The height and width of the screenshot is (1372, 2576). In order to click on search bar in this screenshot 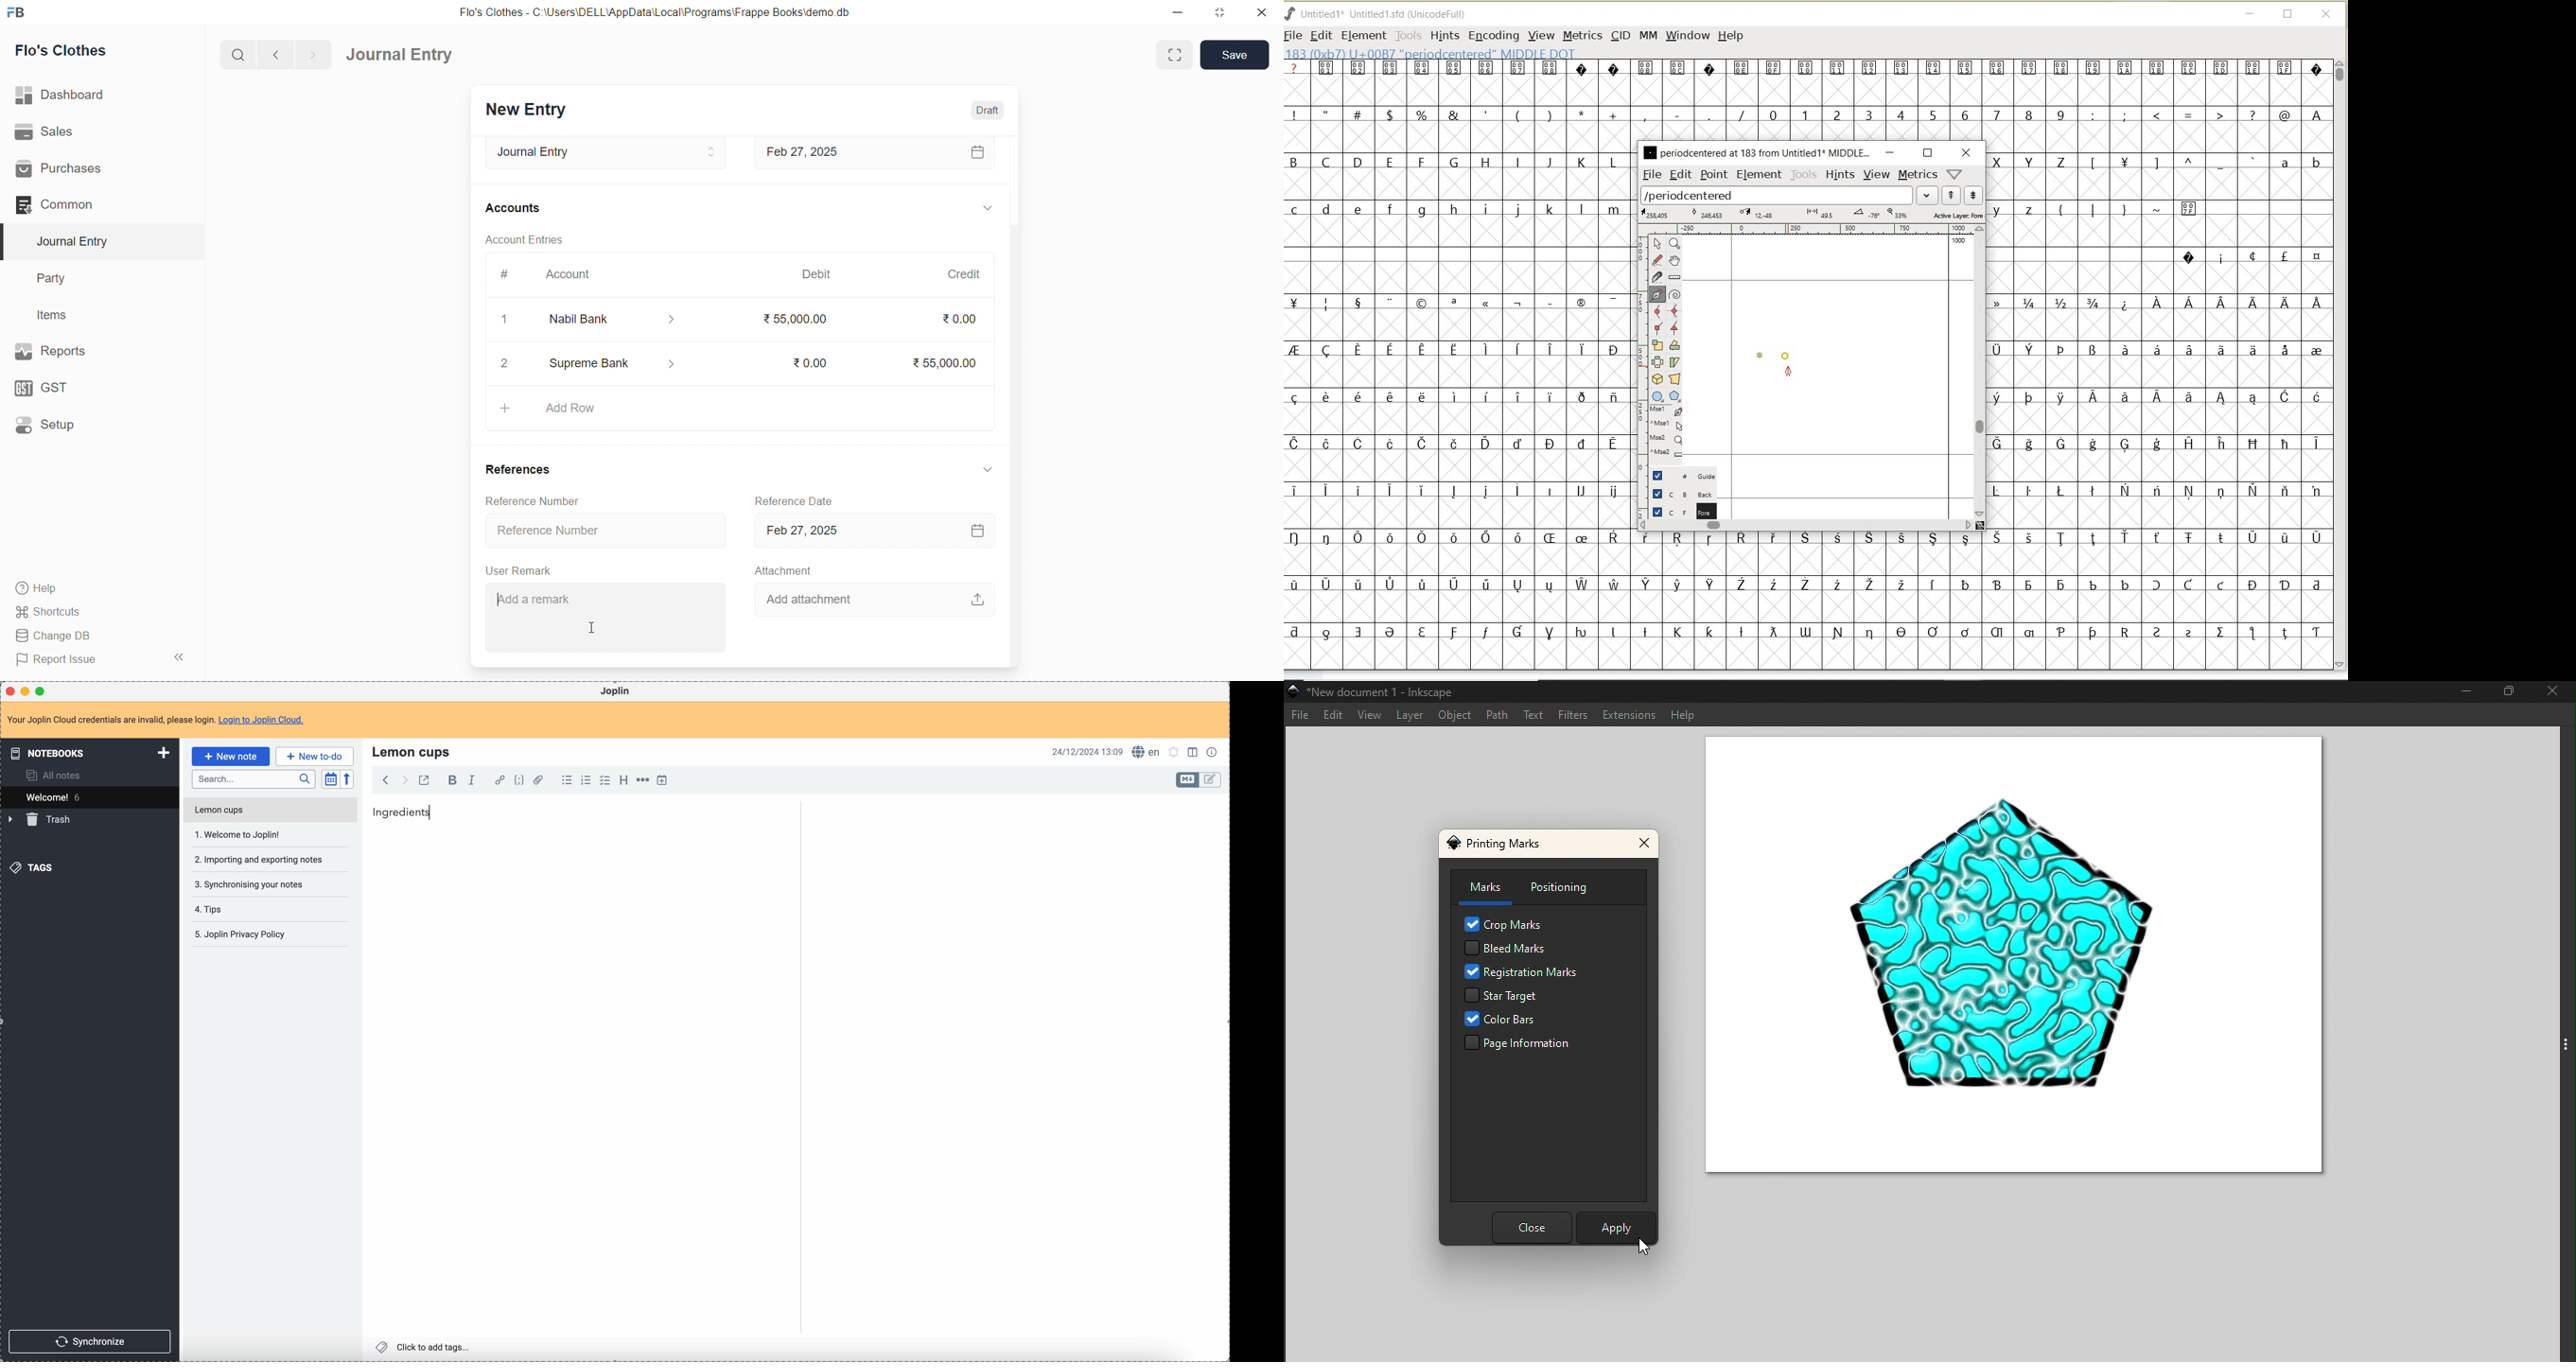, I will do `click(253, 779)`.